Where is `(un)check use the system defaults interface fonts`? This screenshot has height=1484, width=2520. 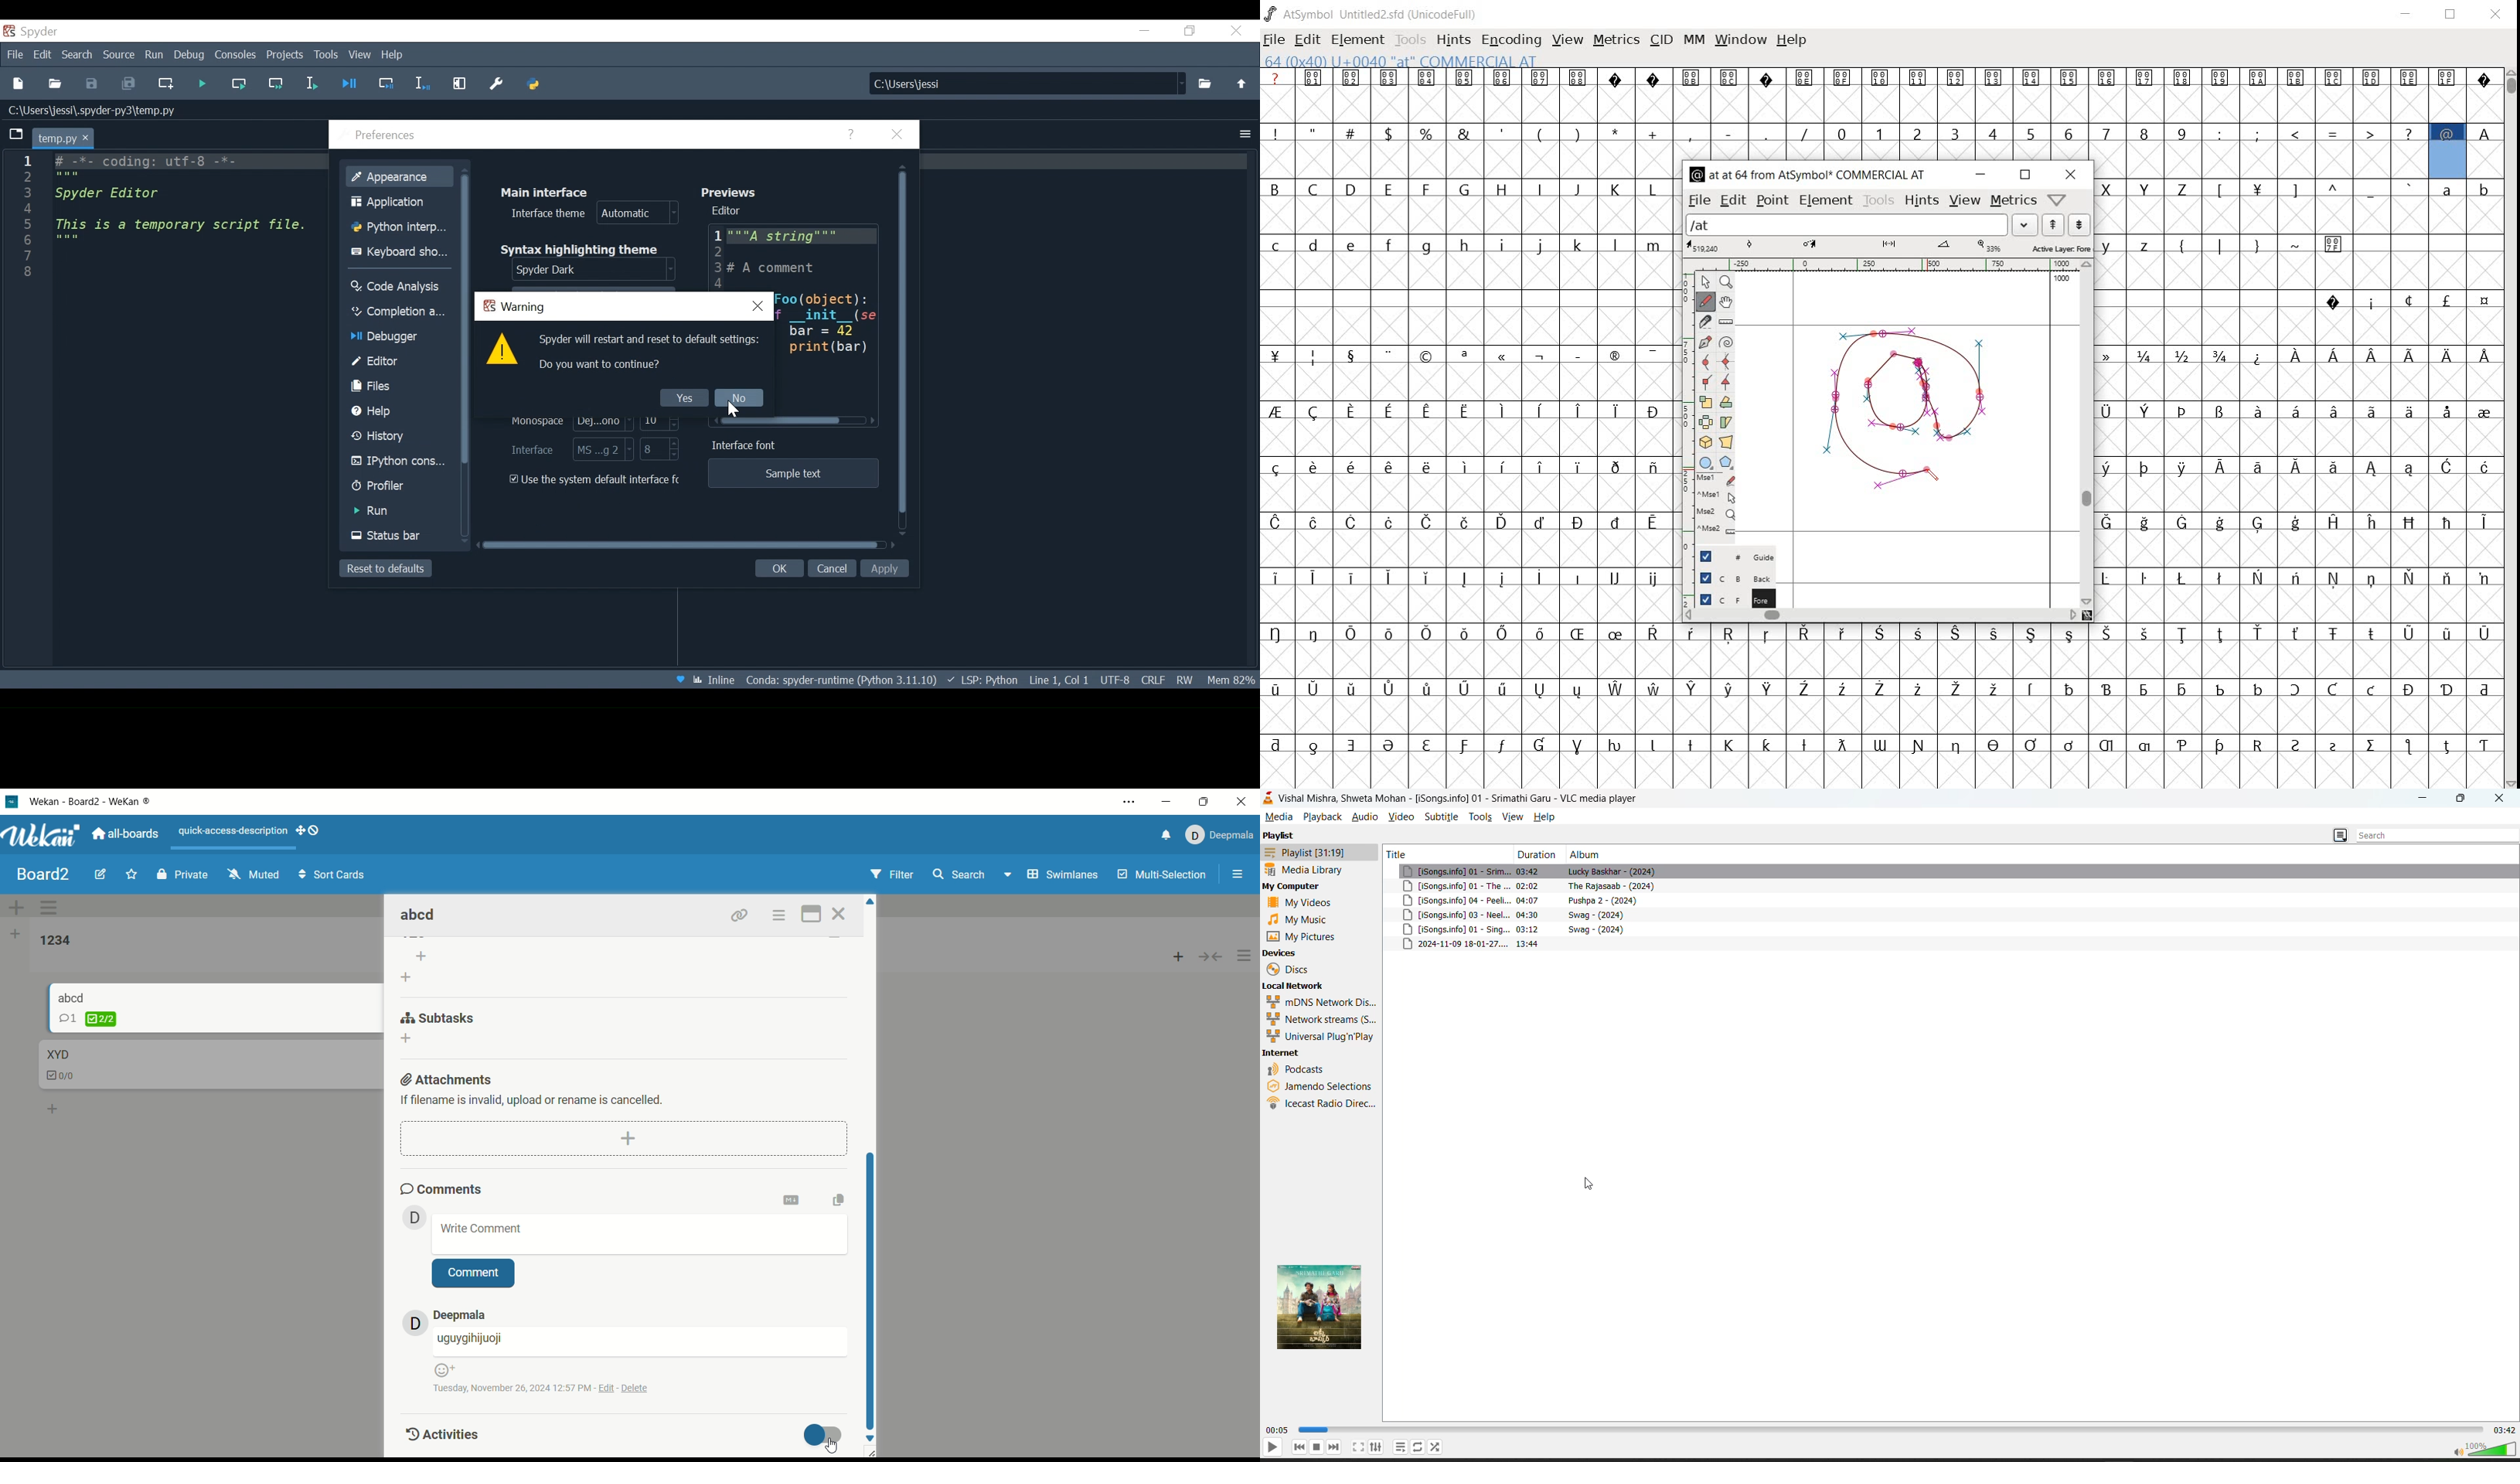 (un)check use the system defaults interface fonts is located at coordinates (597, 480).